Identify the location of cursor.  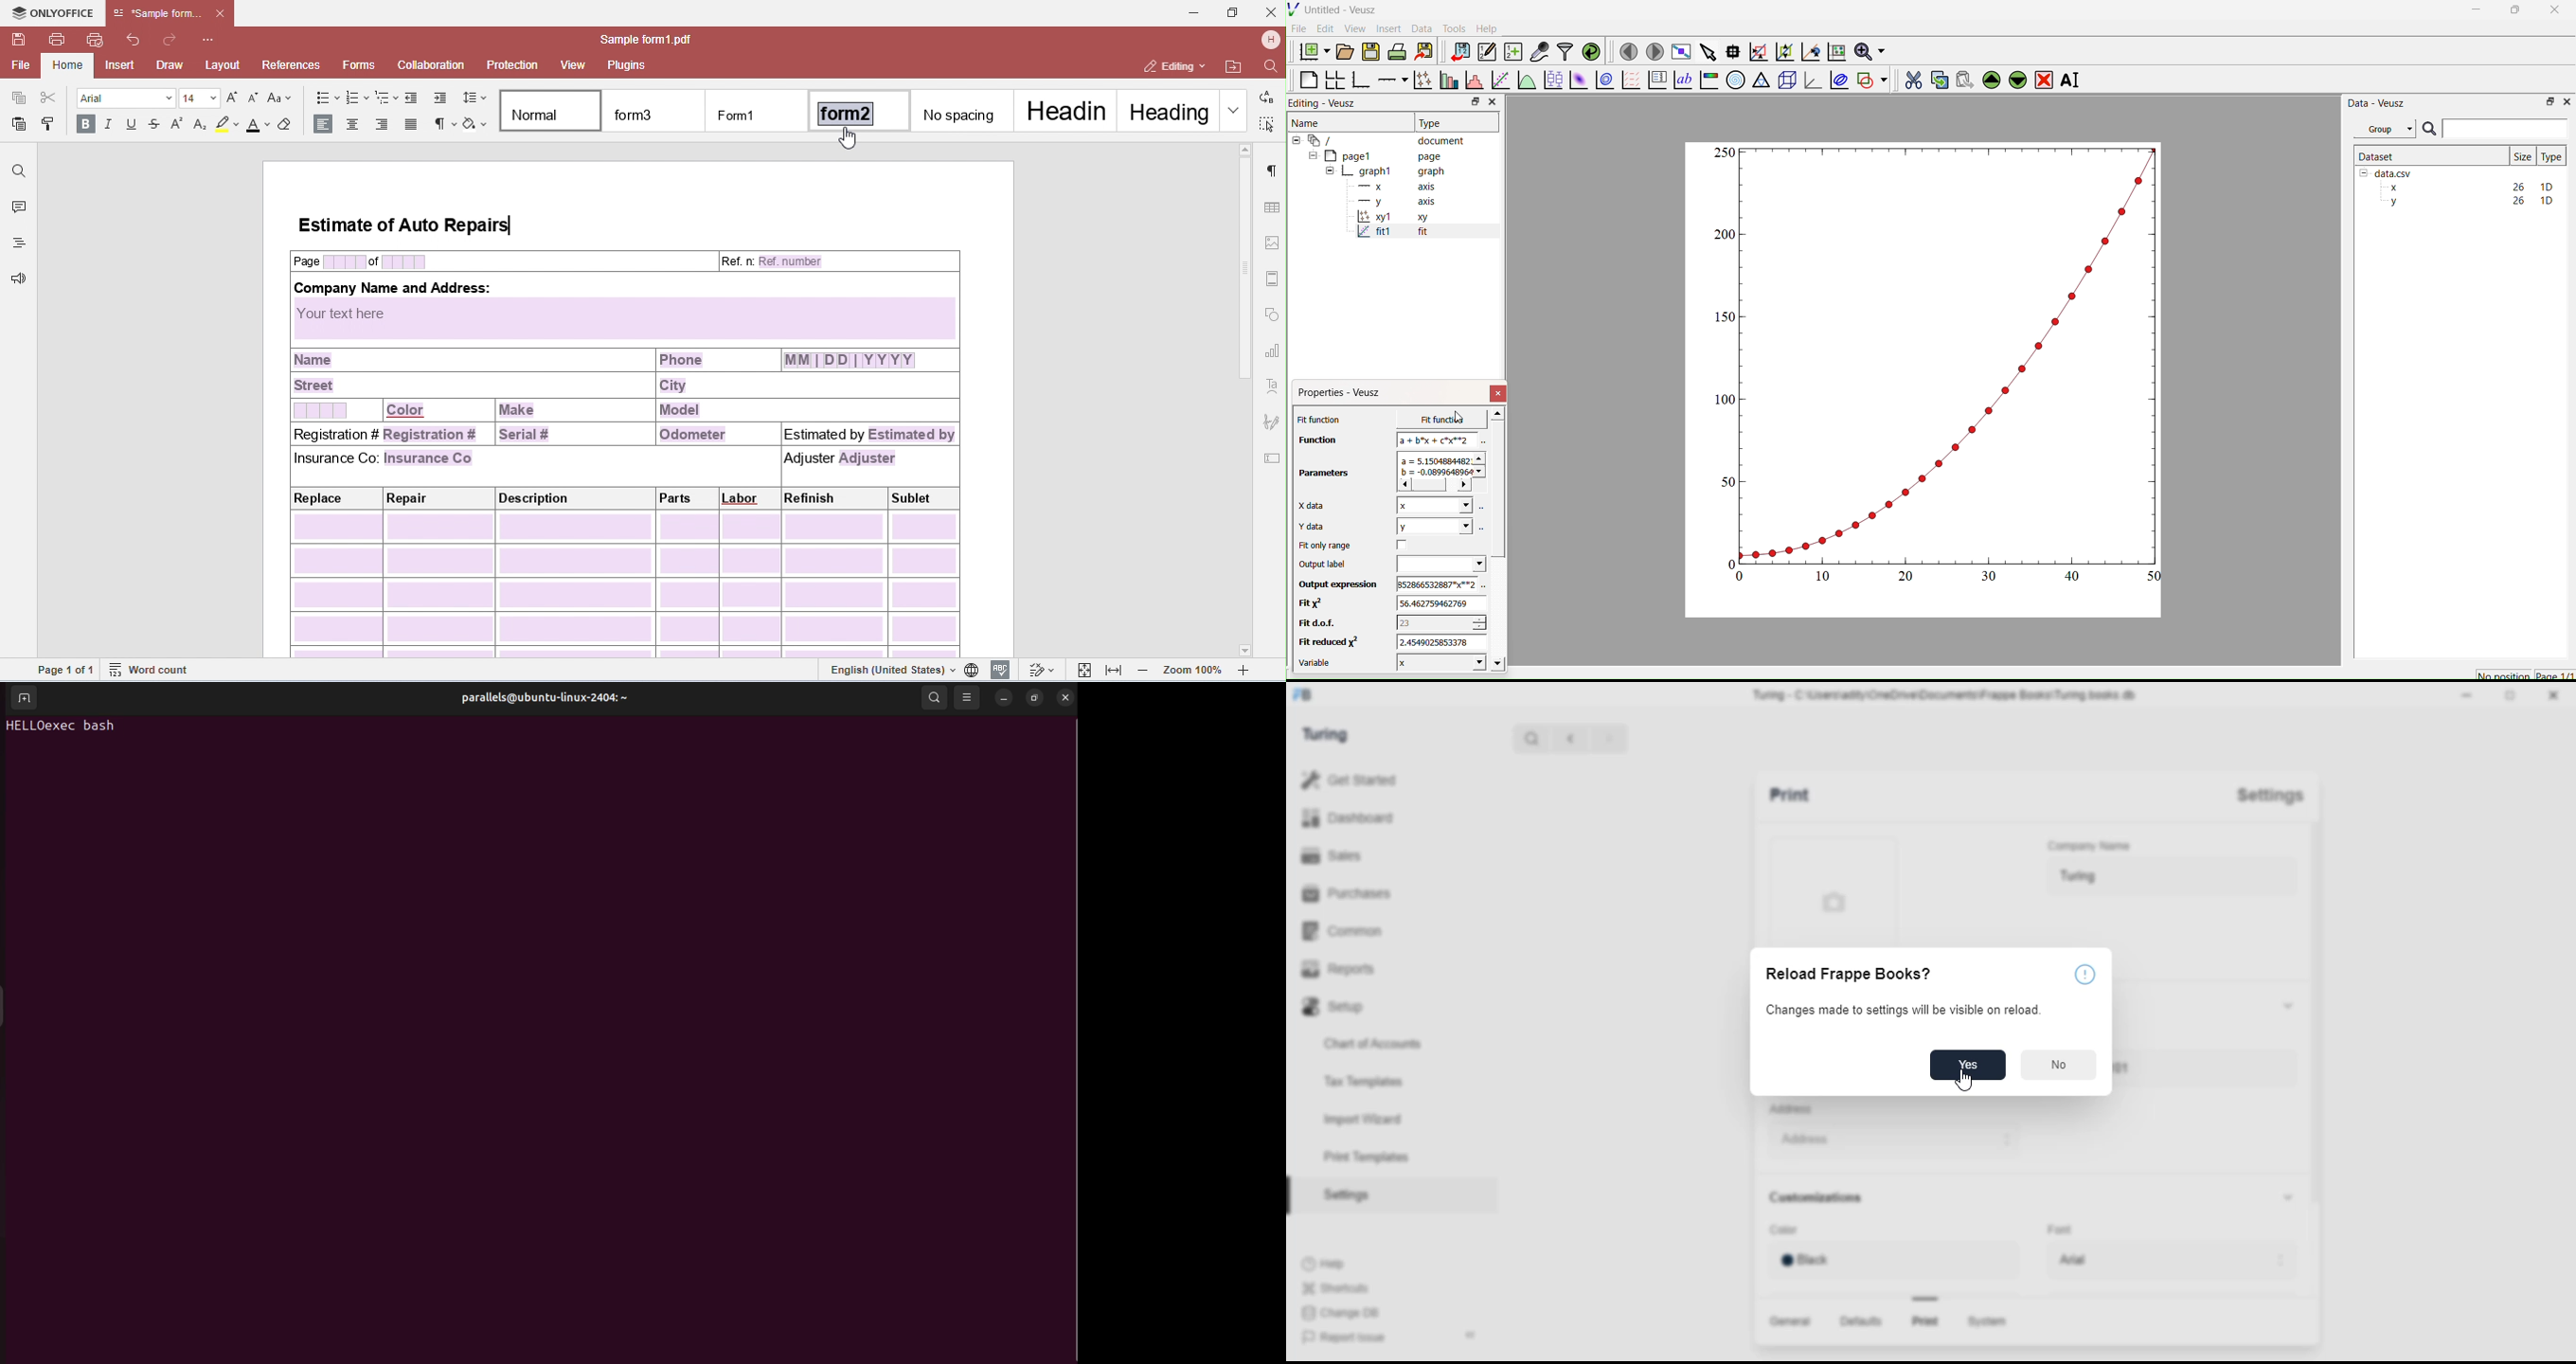
(1963, 1079).